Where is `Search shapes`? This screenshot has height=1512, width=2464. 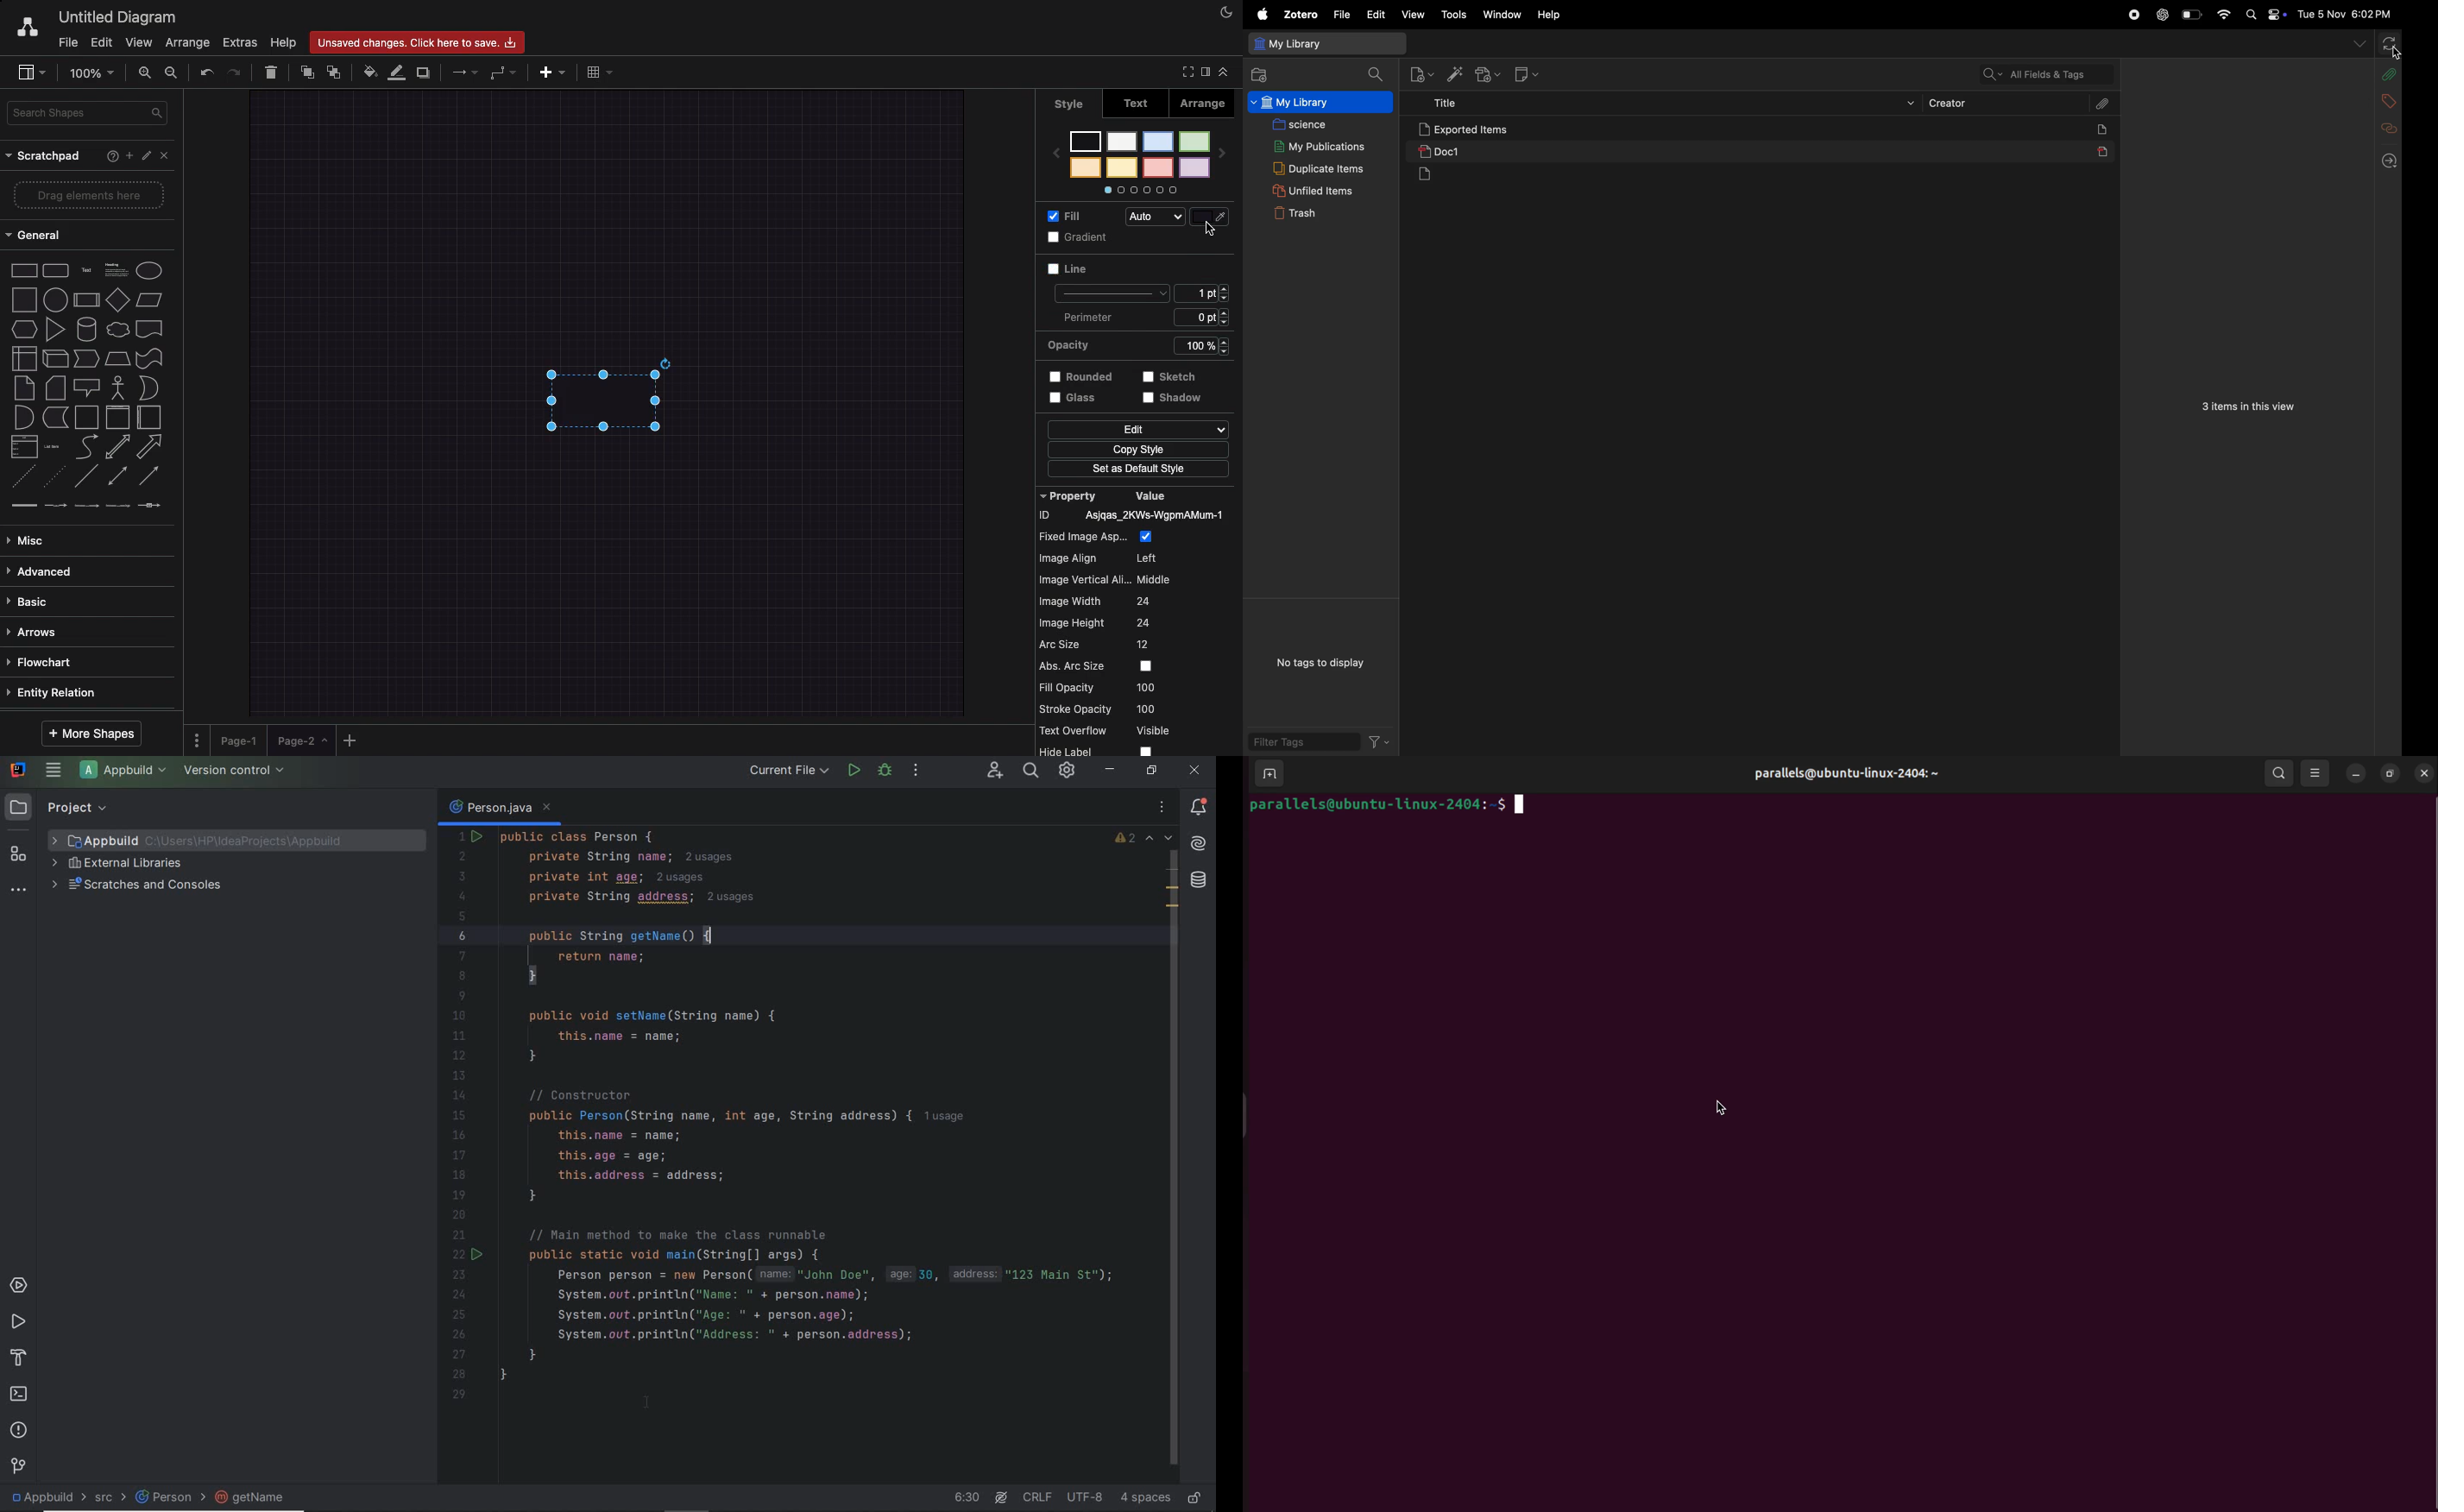
Search shapes is located at coordinates (90, 111).